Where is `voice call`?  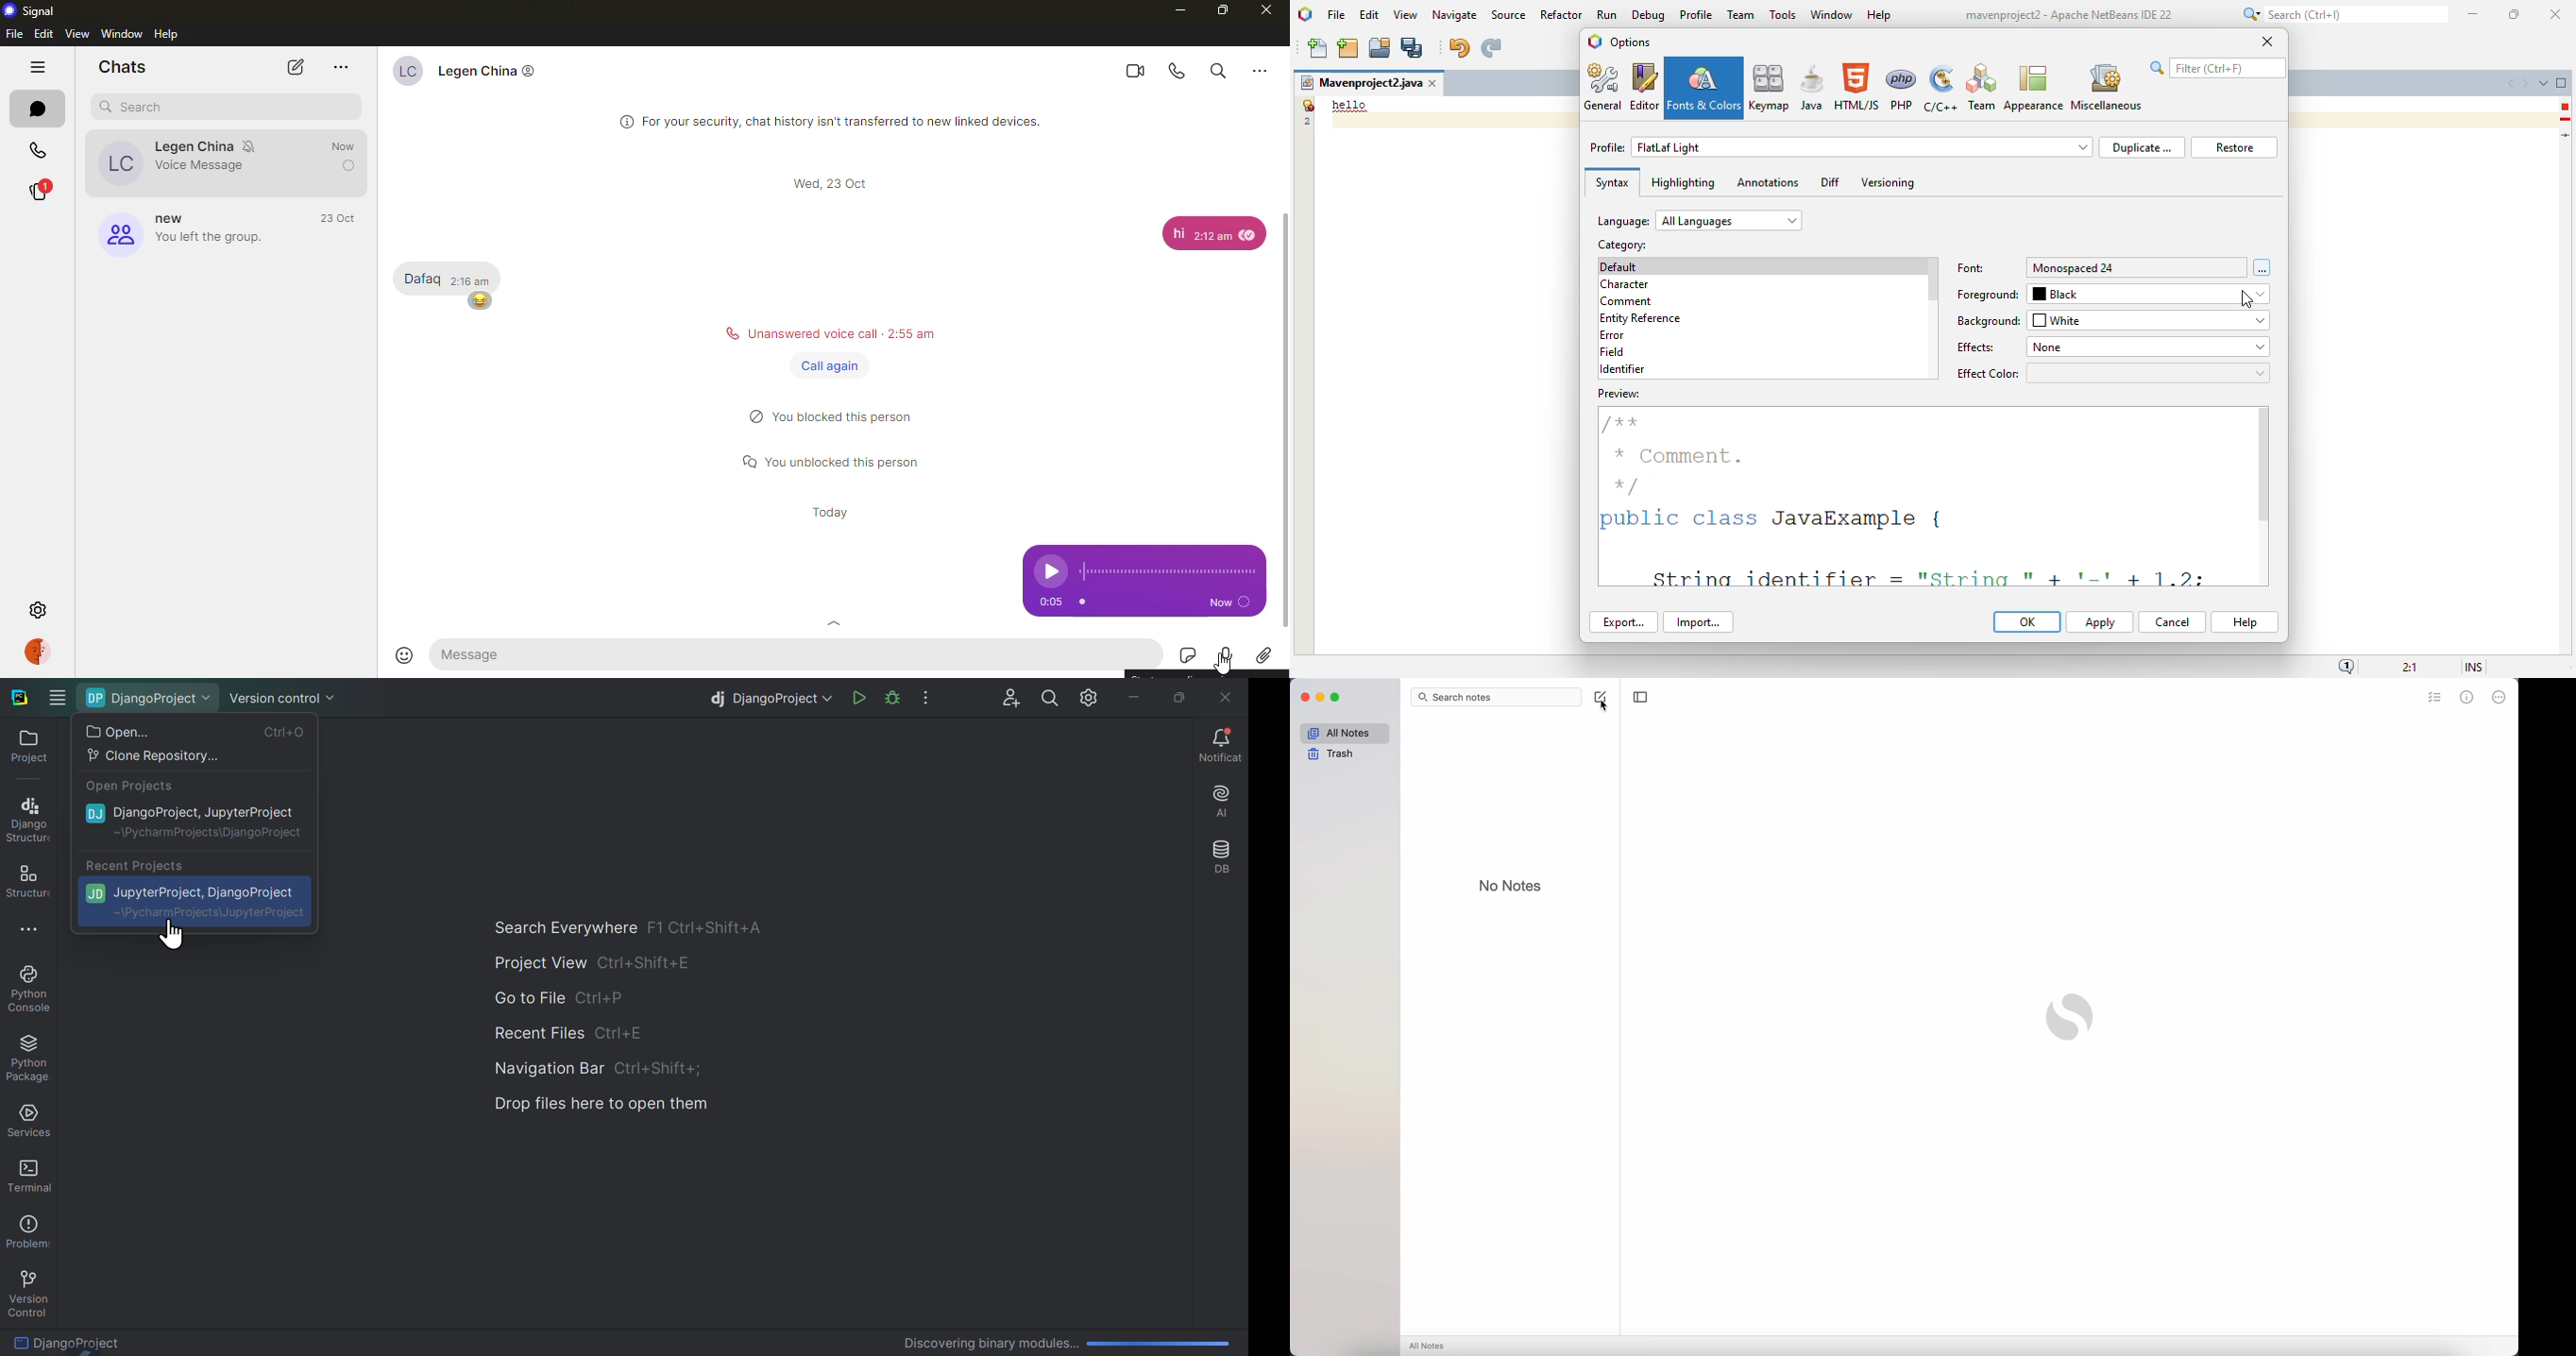 voice call is located at coordinates (1178, 68).